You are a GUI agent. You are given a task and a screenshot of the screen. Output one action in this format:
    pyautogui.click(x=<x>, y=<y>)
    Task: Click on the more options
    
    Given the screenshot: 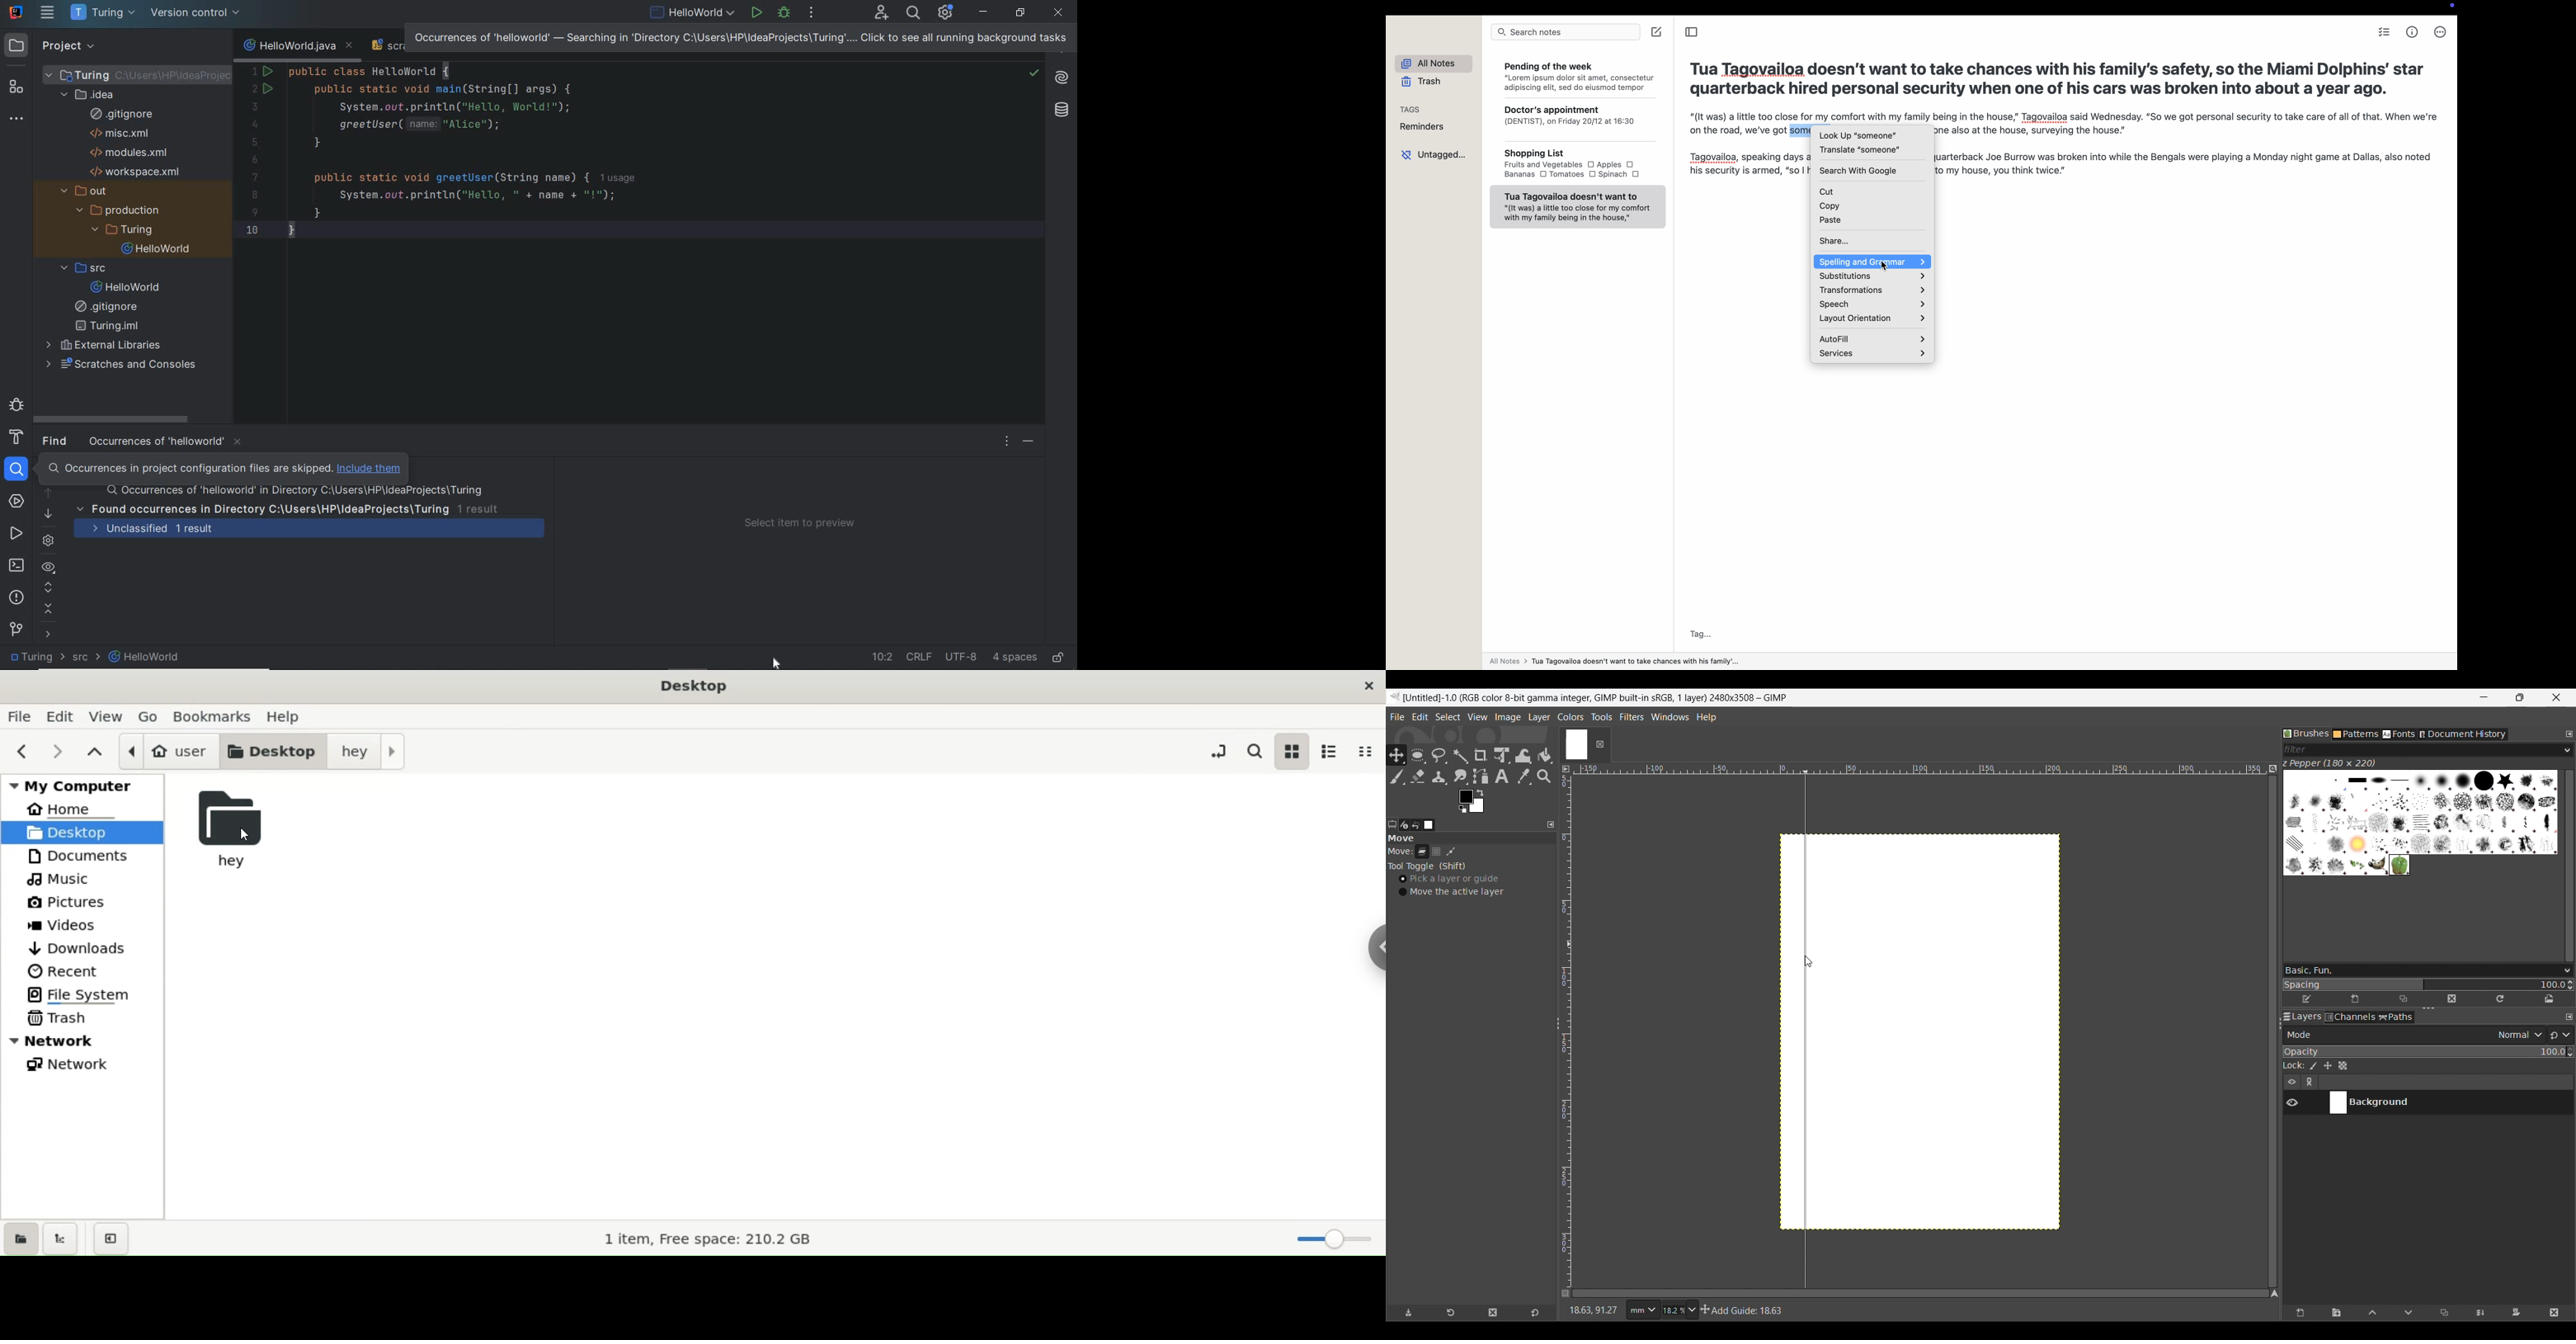 What is the action you would take?
    pyautogui.click(x=2439, y=32)
    